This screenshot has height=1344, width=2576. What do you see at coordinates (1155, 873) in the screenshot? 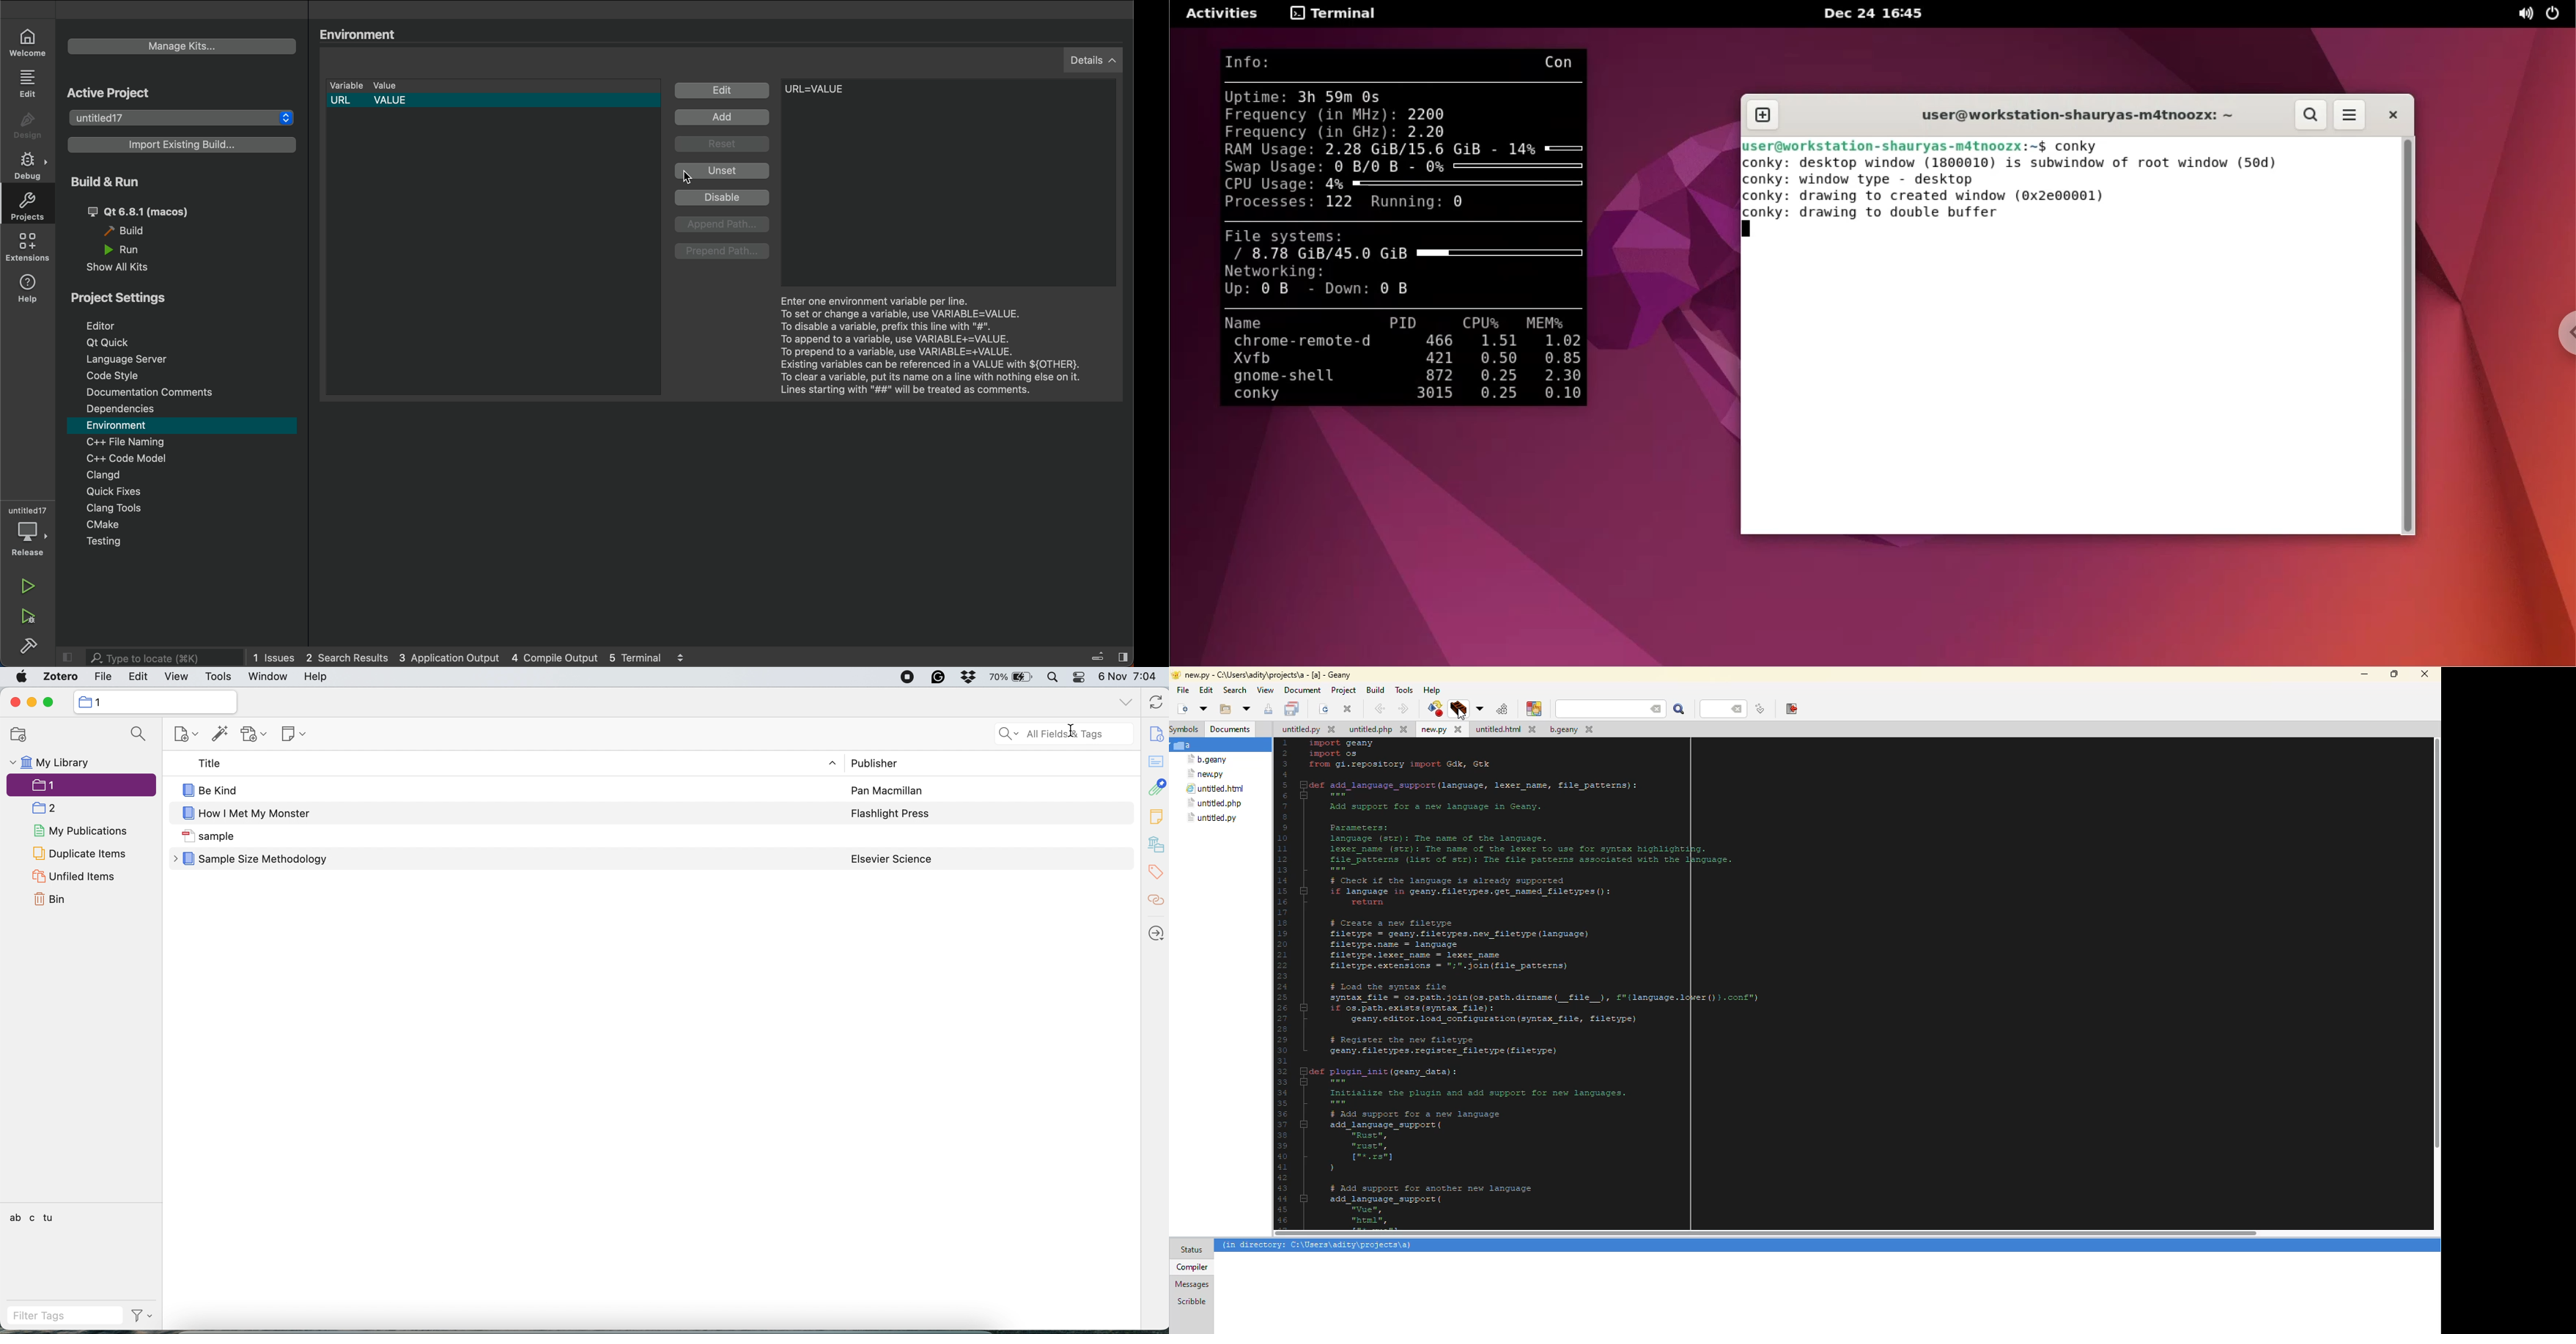
I see `tags` at bounding box center [1155, 873].